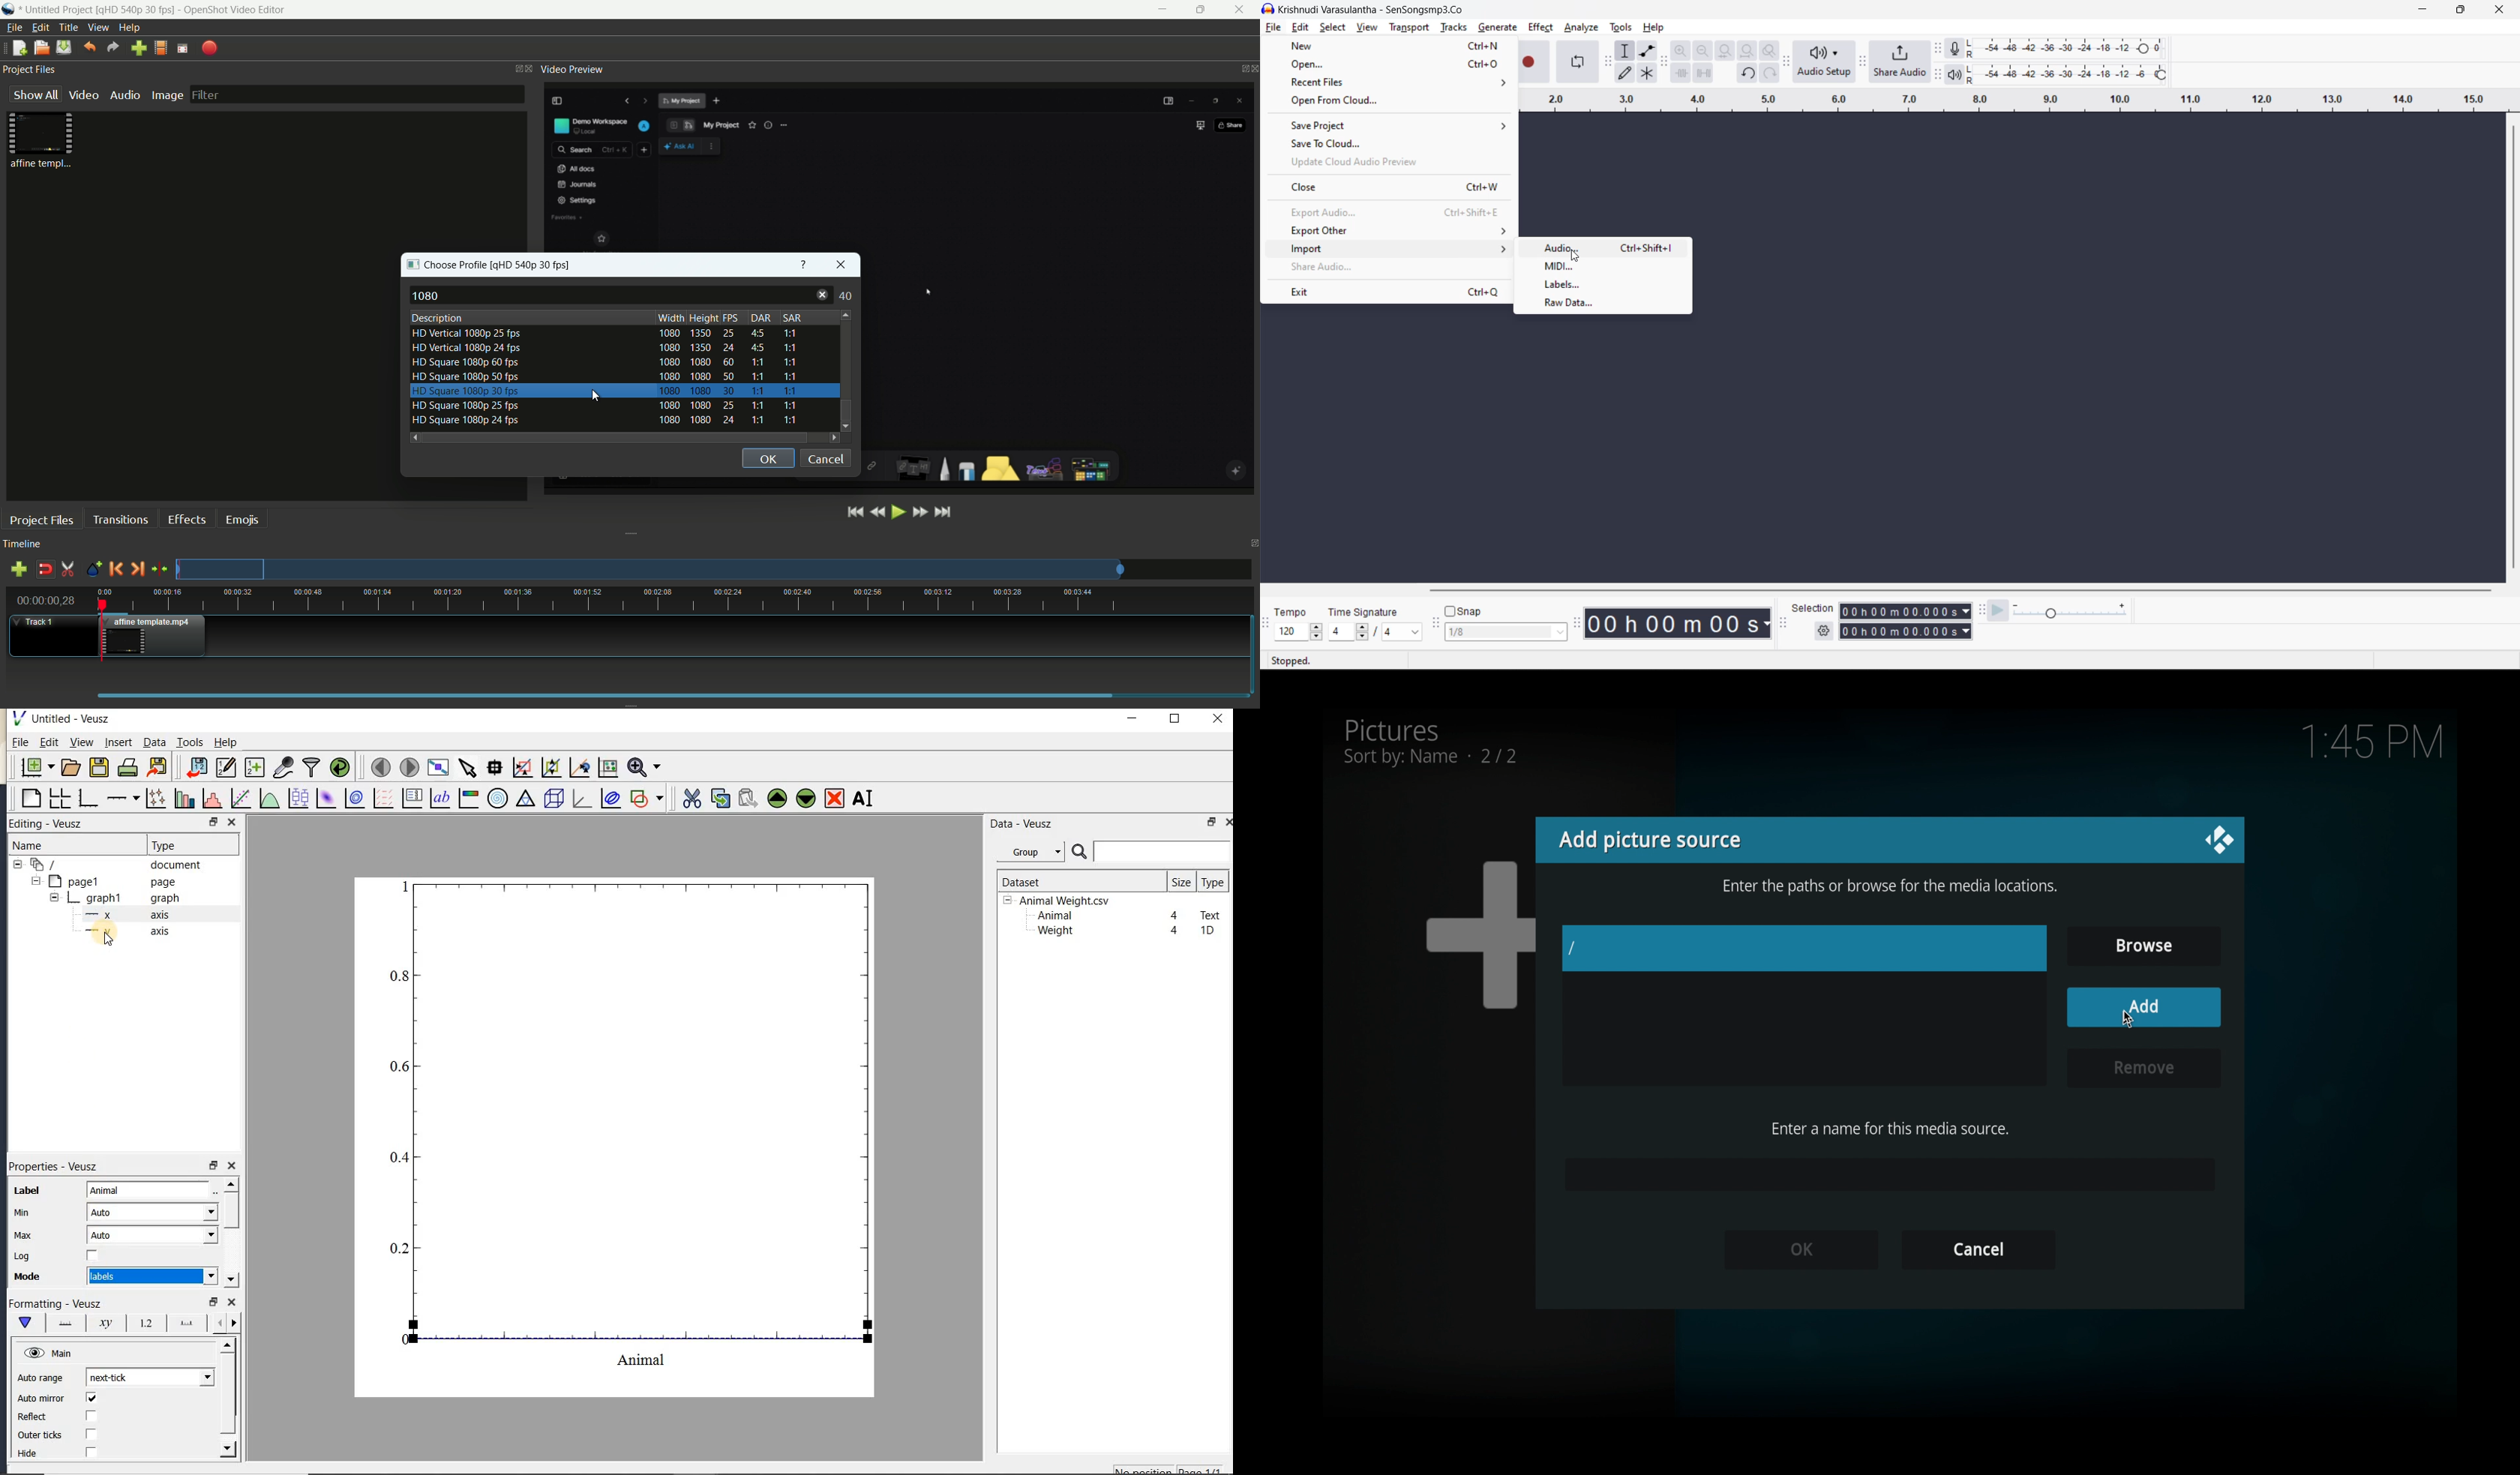 This screenshot has width=2520, height=1484. Describe the element at coordinates (296, 799) in the screenshot. I see `plot box plots` at that location.